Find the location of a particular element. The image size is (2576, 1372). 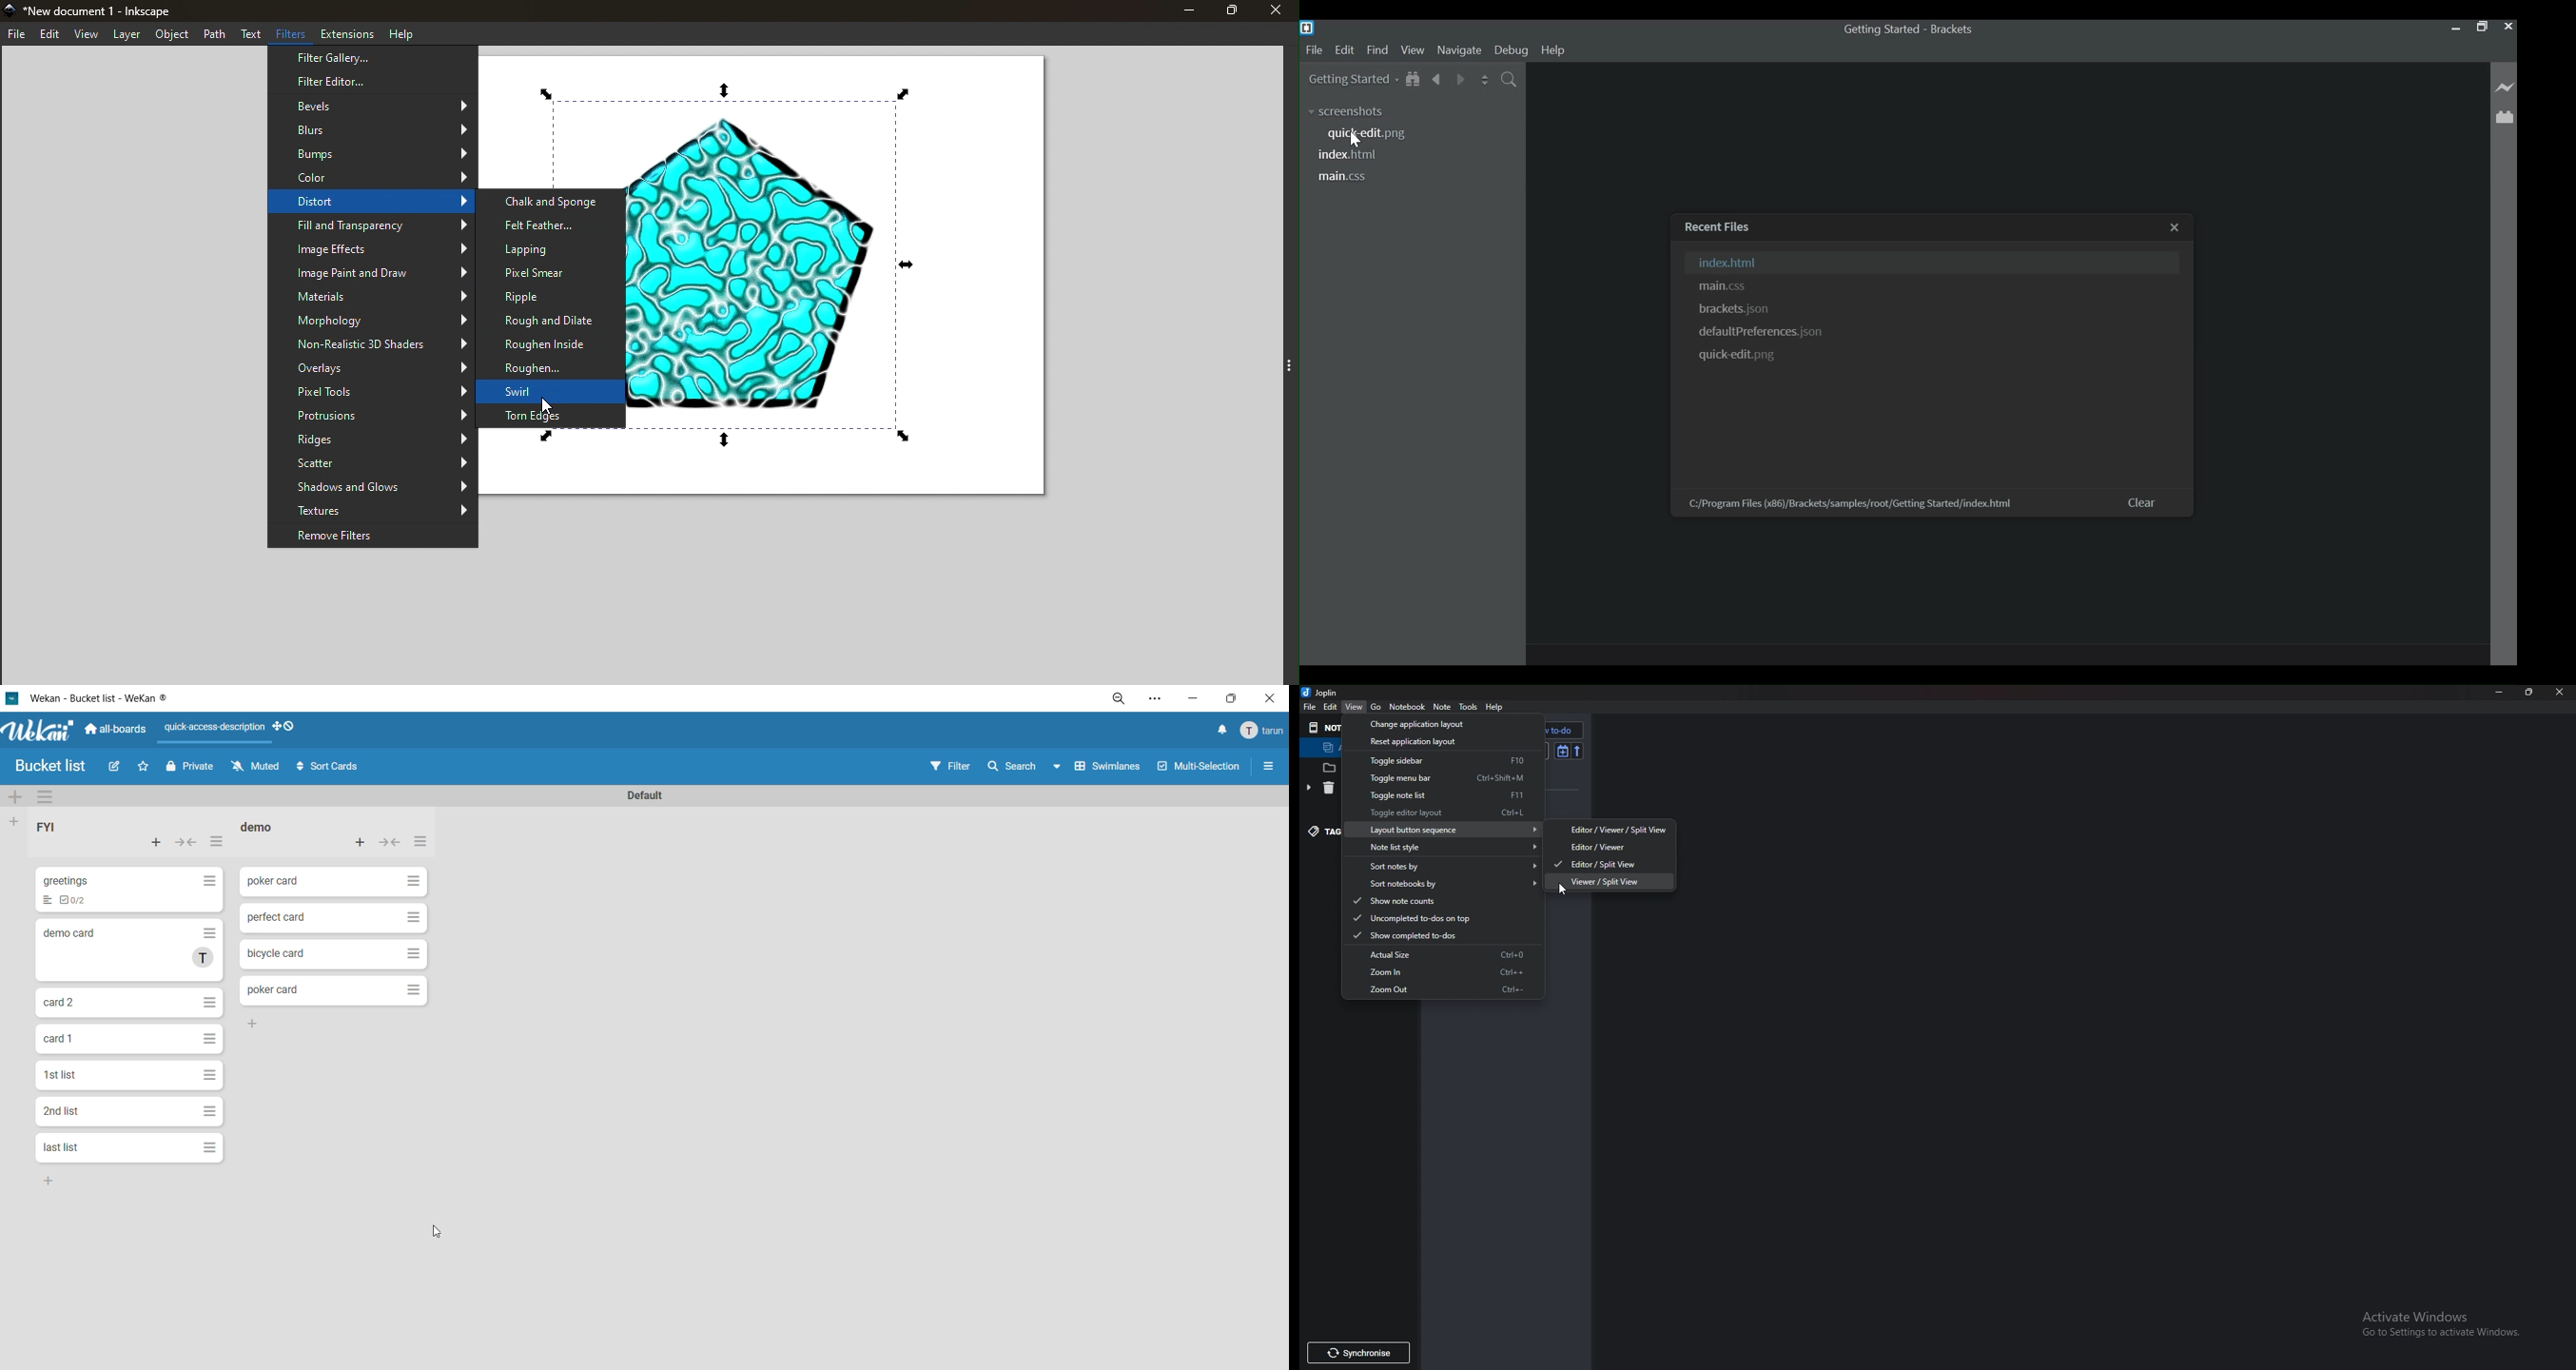

greetings is located at coordinates (66, 879).